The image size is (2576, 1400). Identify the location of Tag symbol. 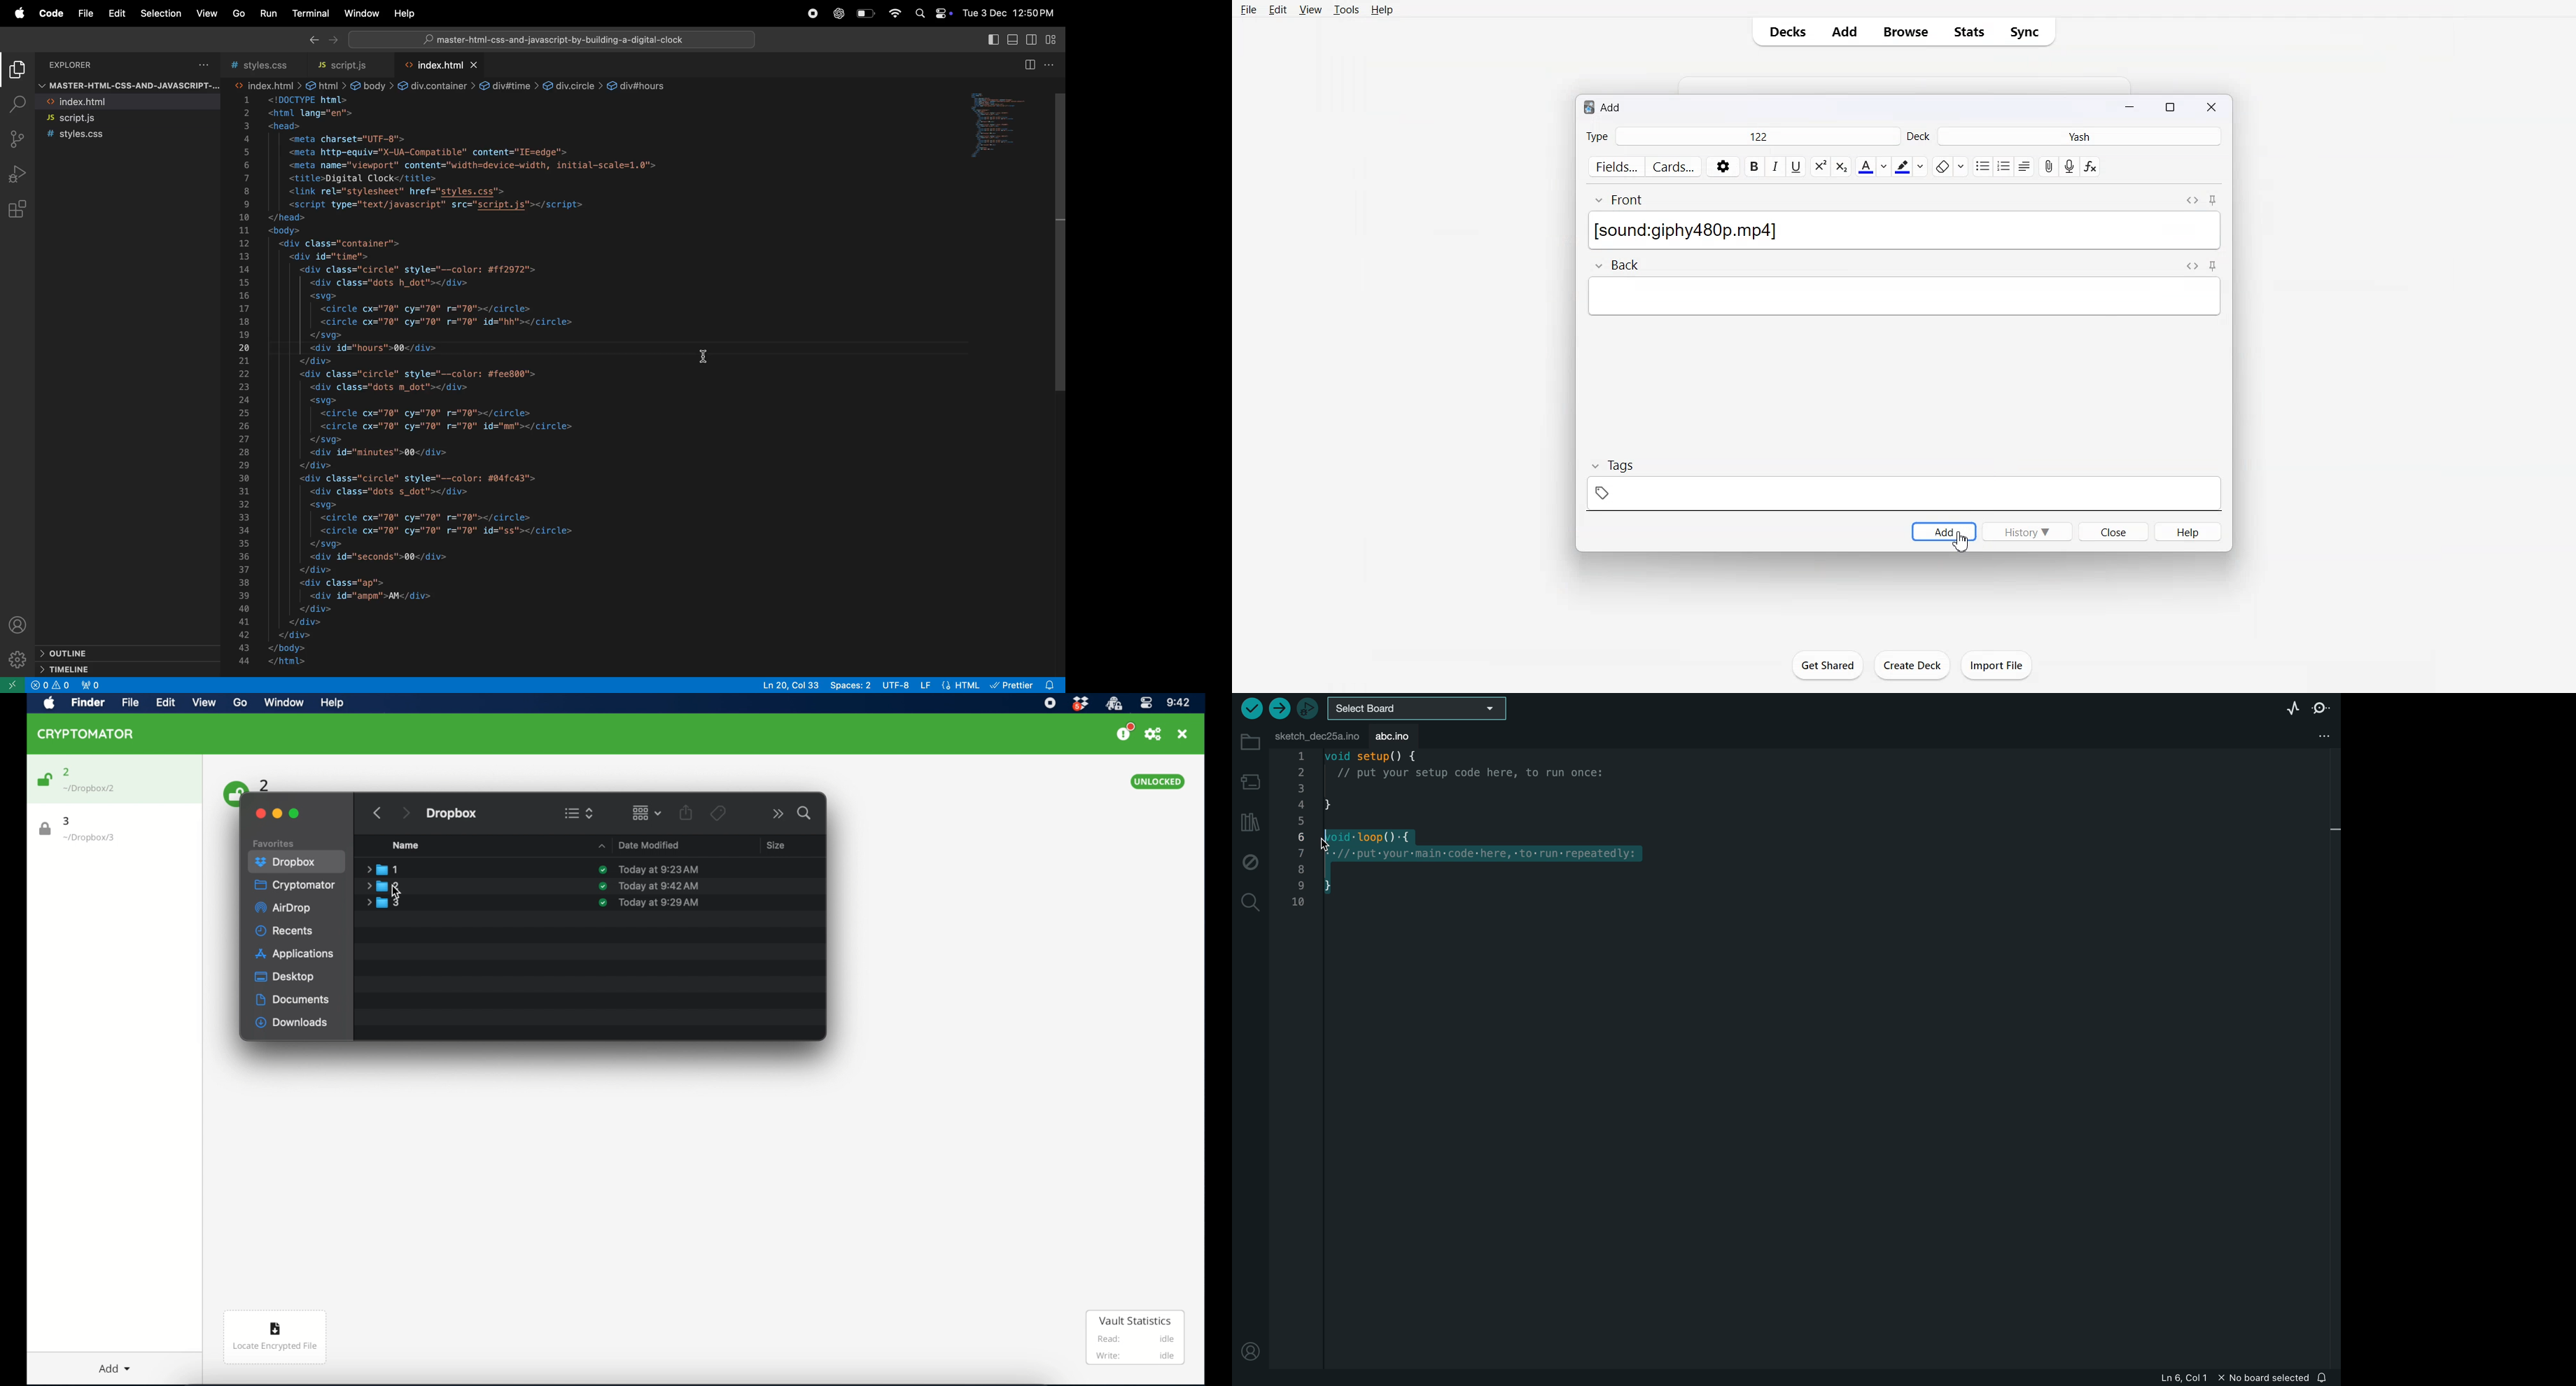
(1903, 493).